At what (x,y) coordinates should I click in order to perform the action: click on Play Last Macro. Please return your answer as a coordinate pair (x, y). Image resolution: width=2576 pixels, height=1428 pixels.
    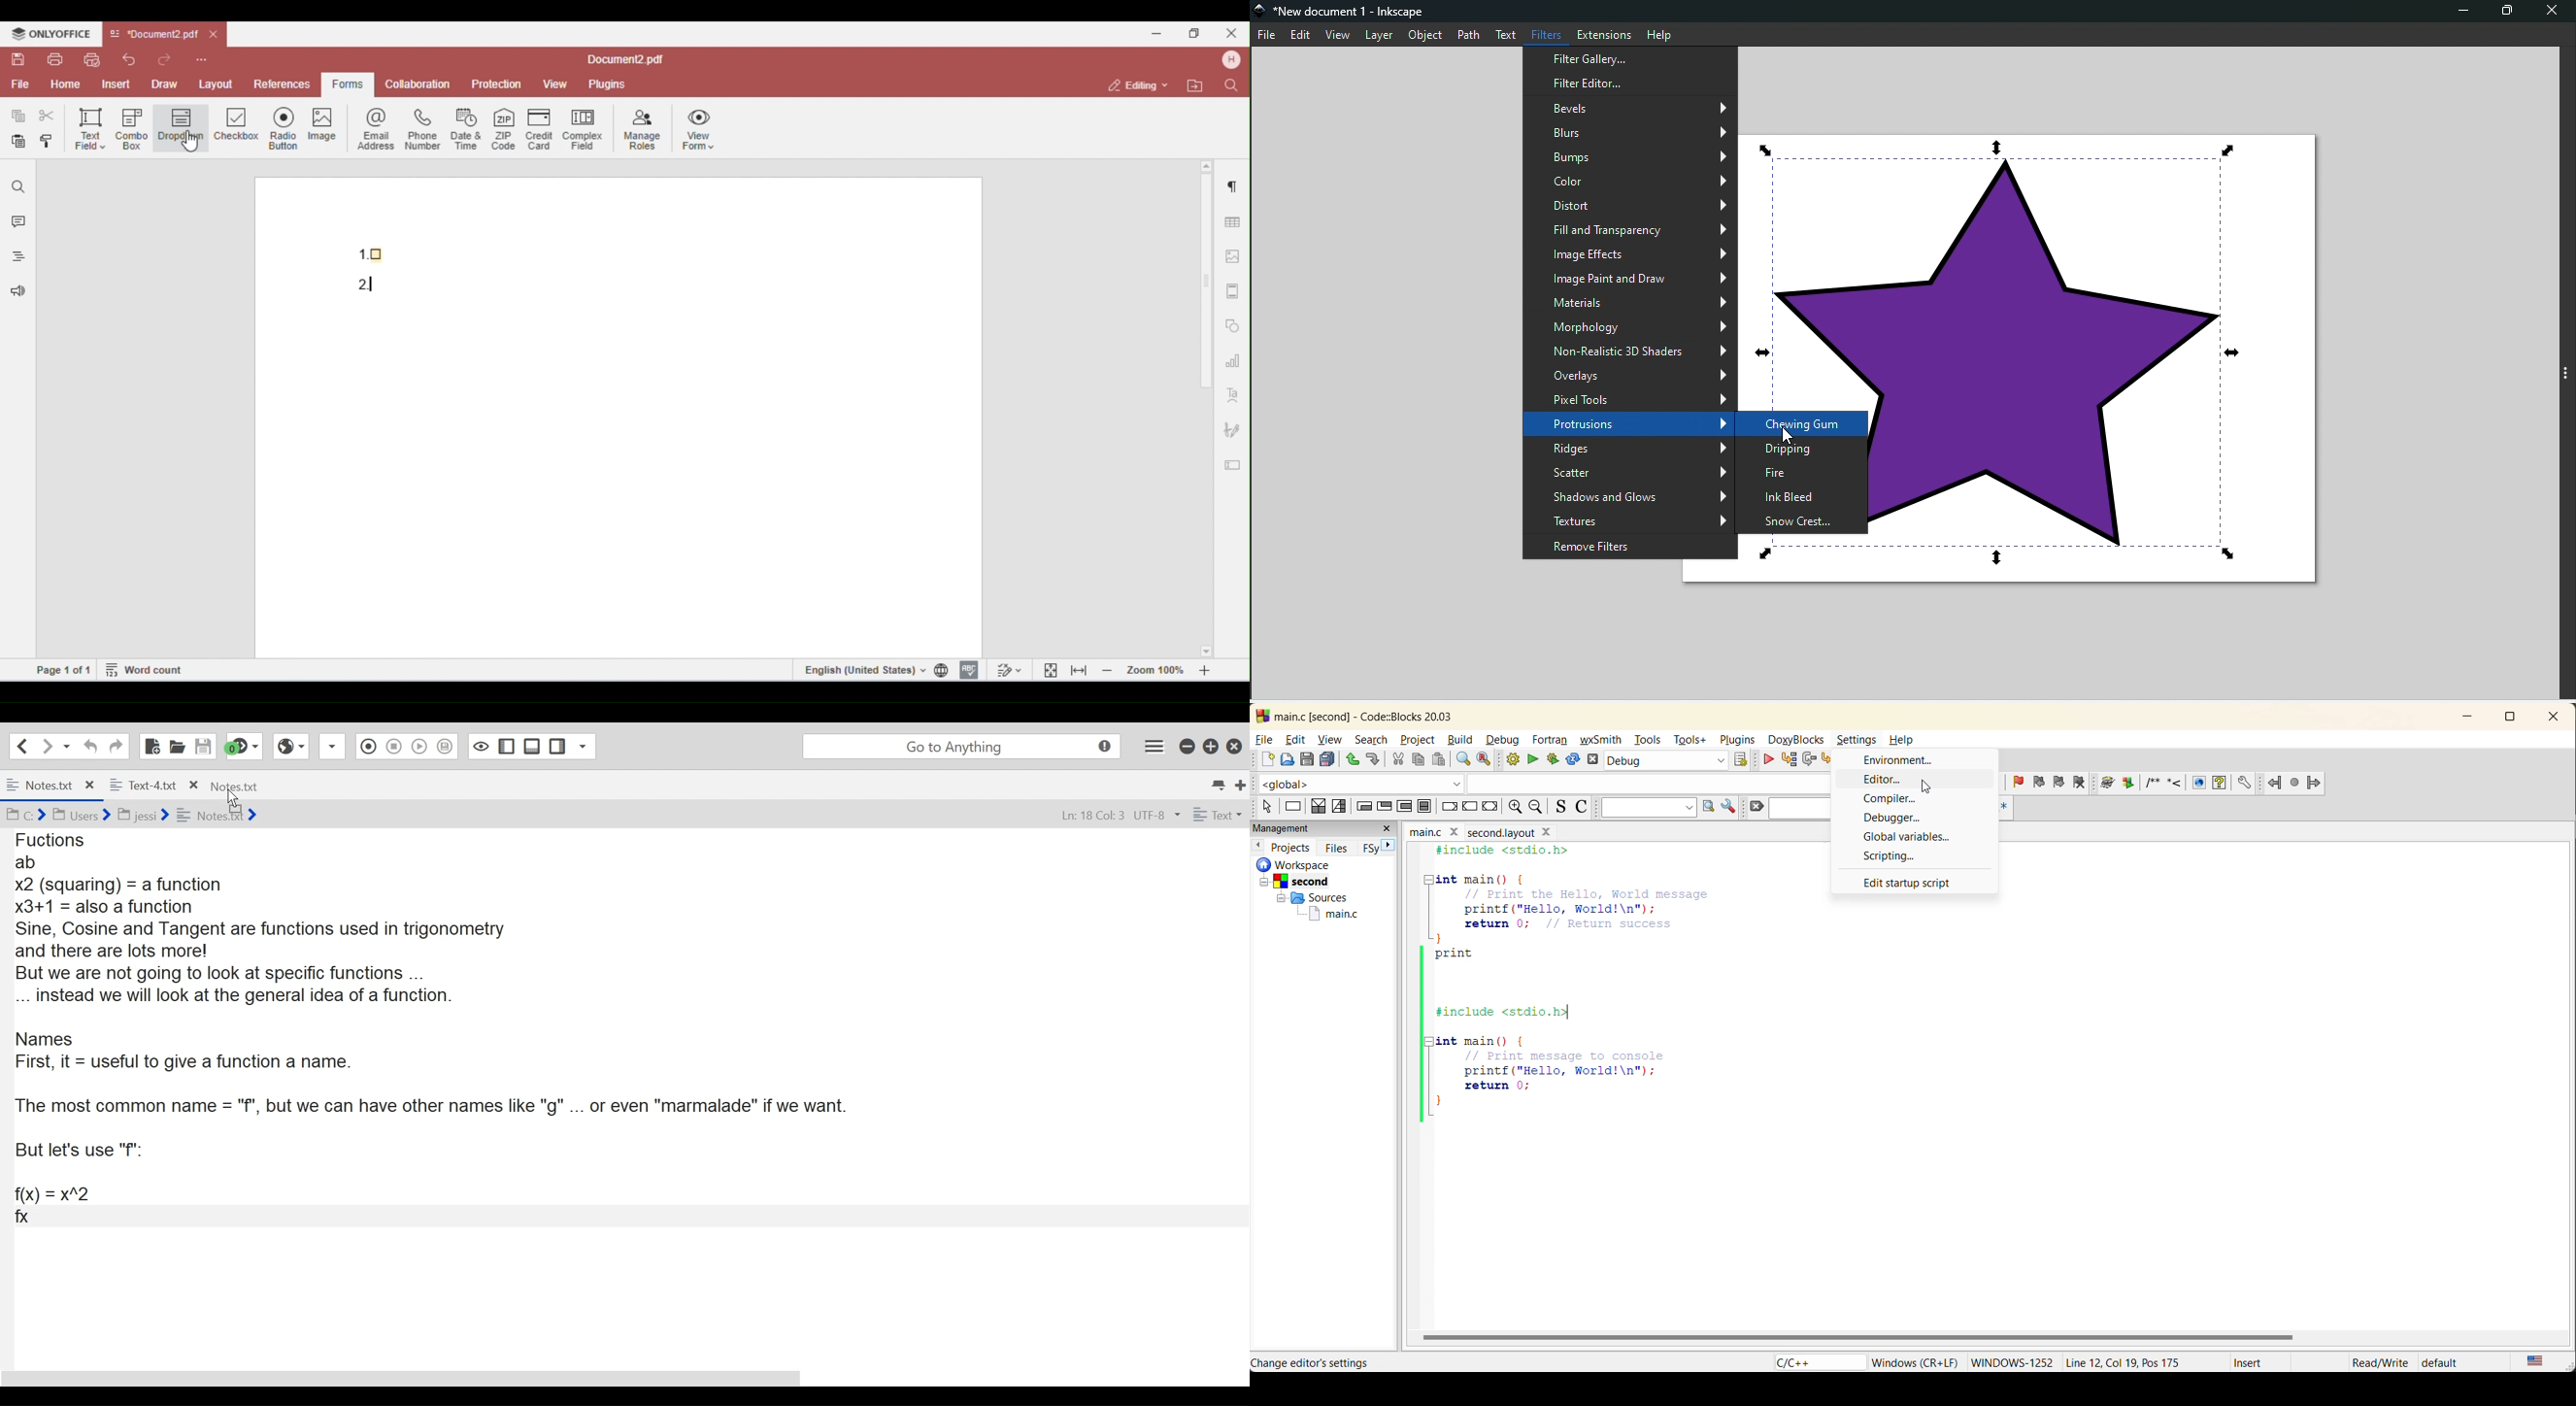
    Looking at the image, I should click on (420, 748).